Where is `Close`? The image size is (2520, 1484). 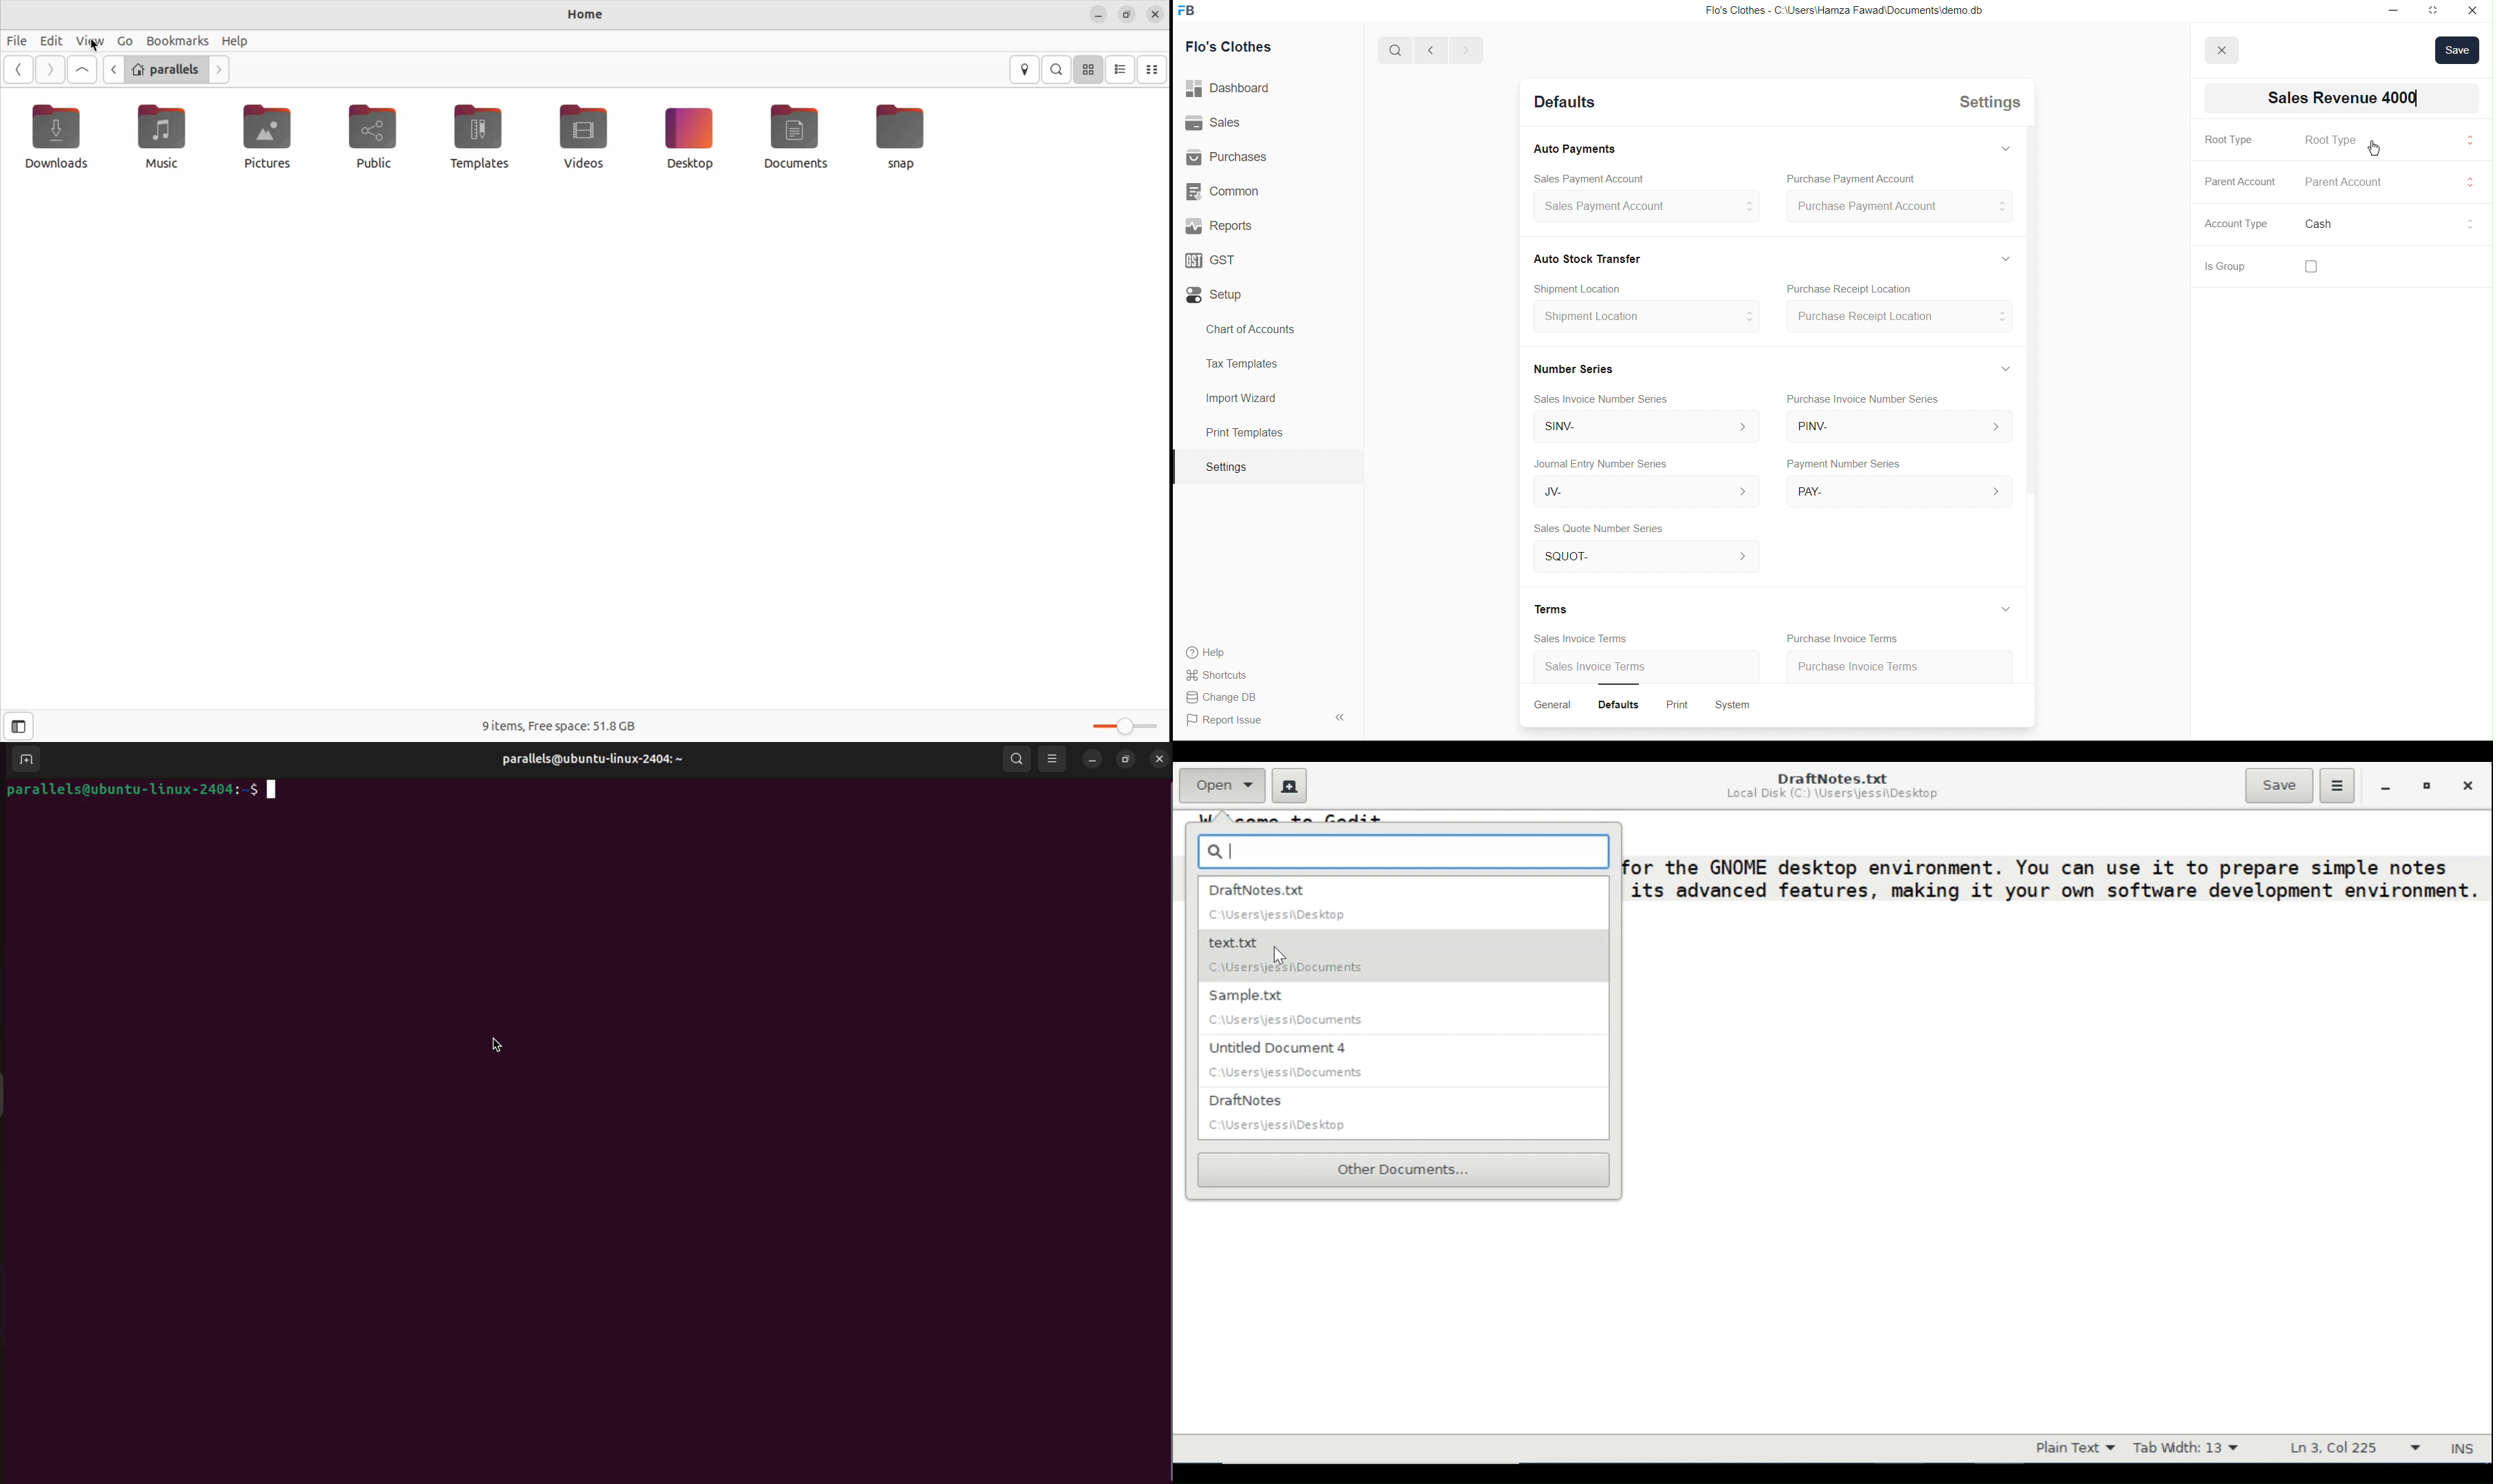
Close is located at coordinates (2467, 784).